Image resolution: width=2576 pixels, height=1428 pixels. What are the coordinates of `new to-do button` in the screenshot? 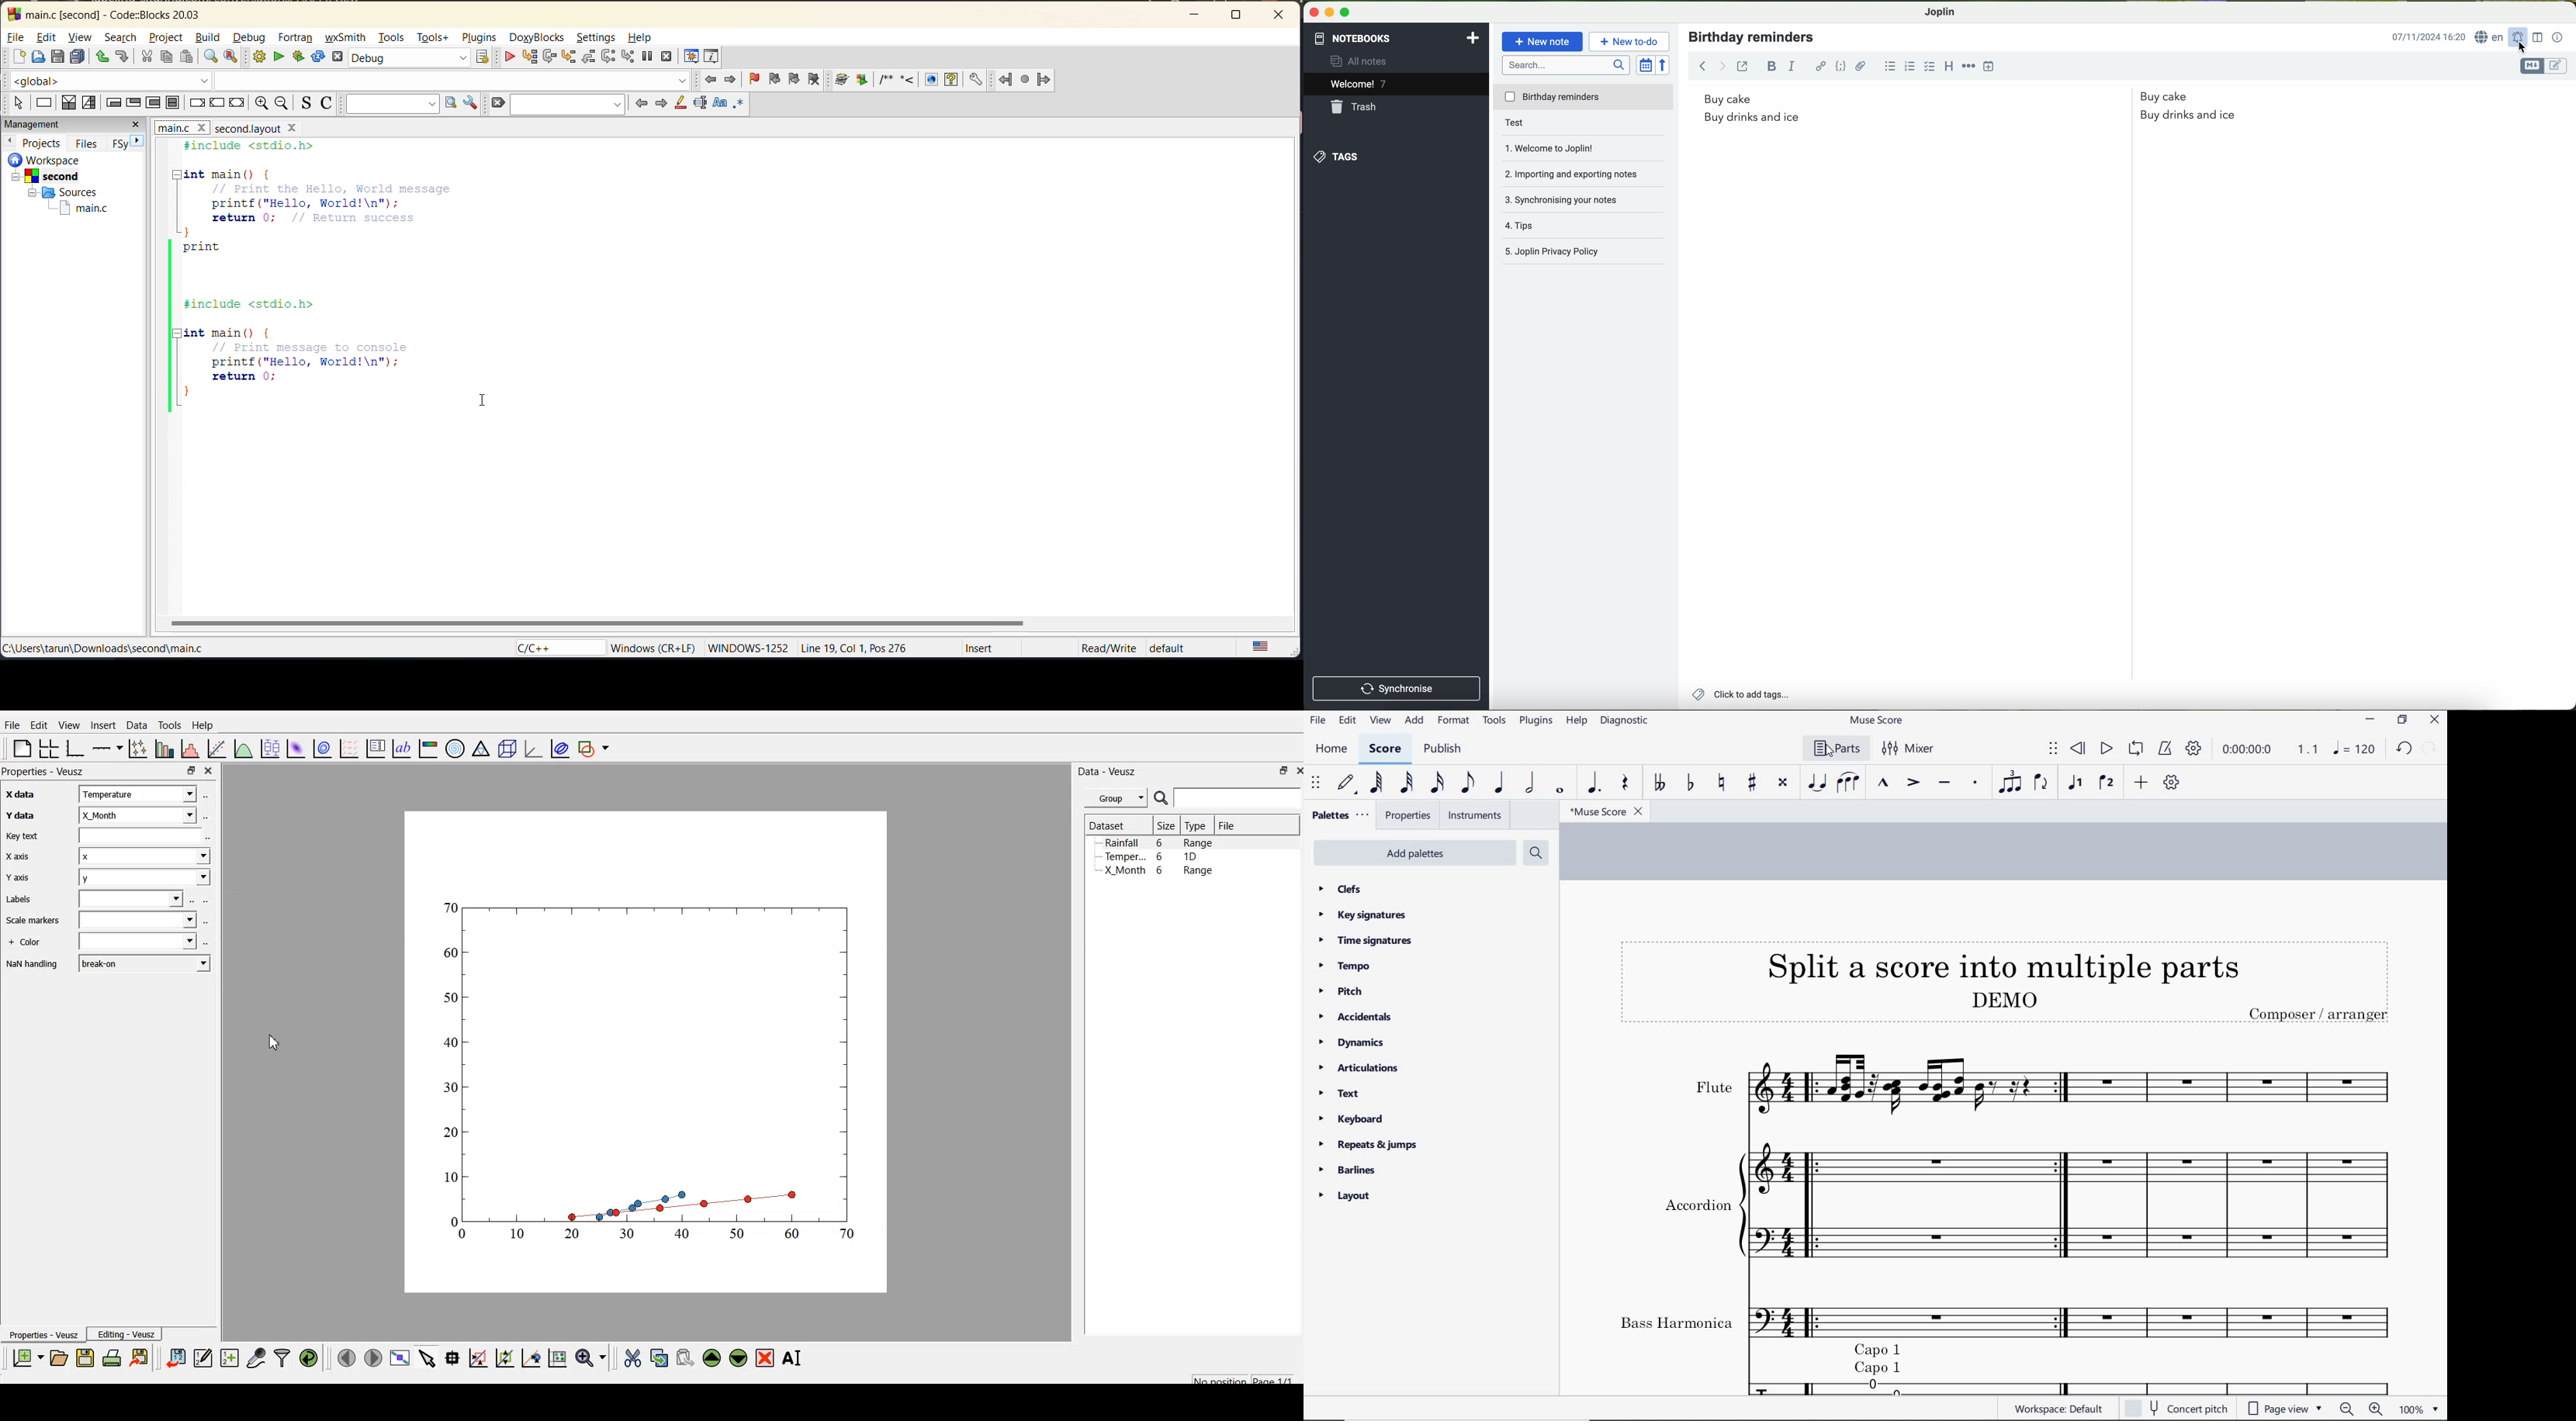 It's located at (1630, 43).